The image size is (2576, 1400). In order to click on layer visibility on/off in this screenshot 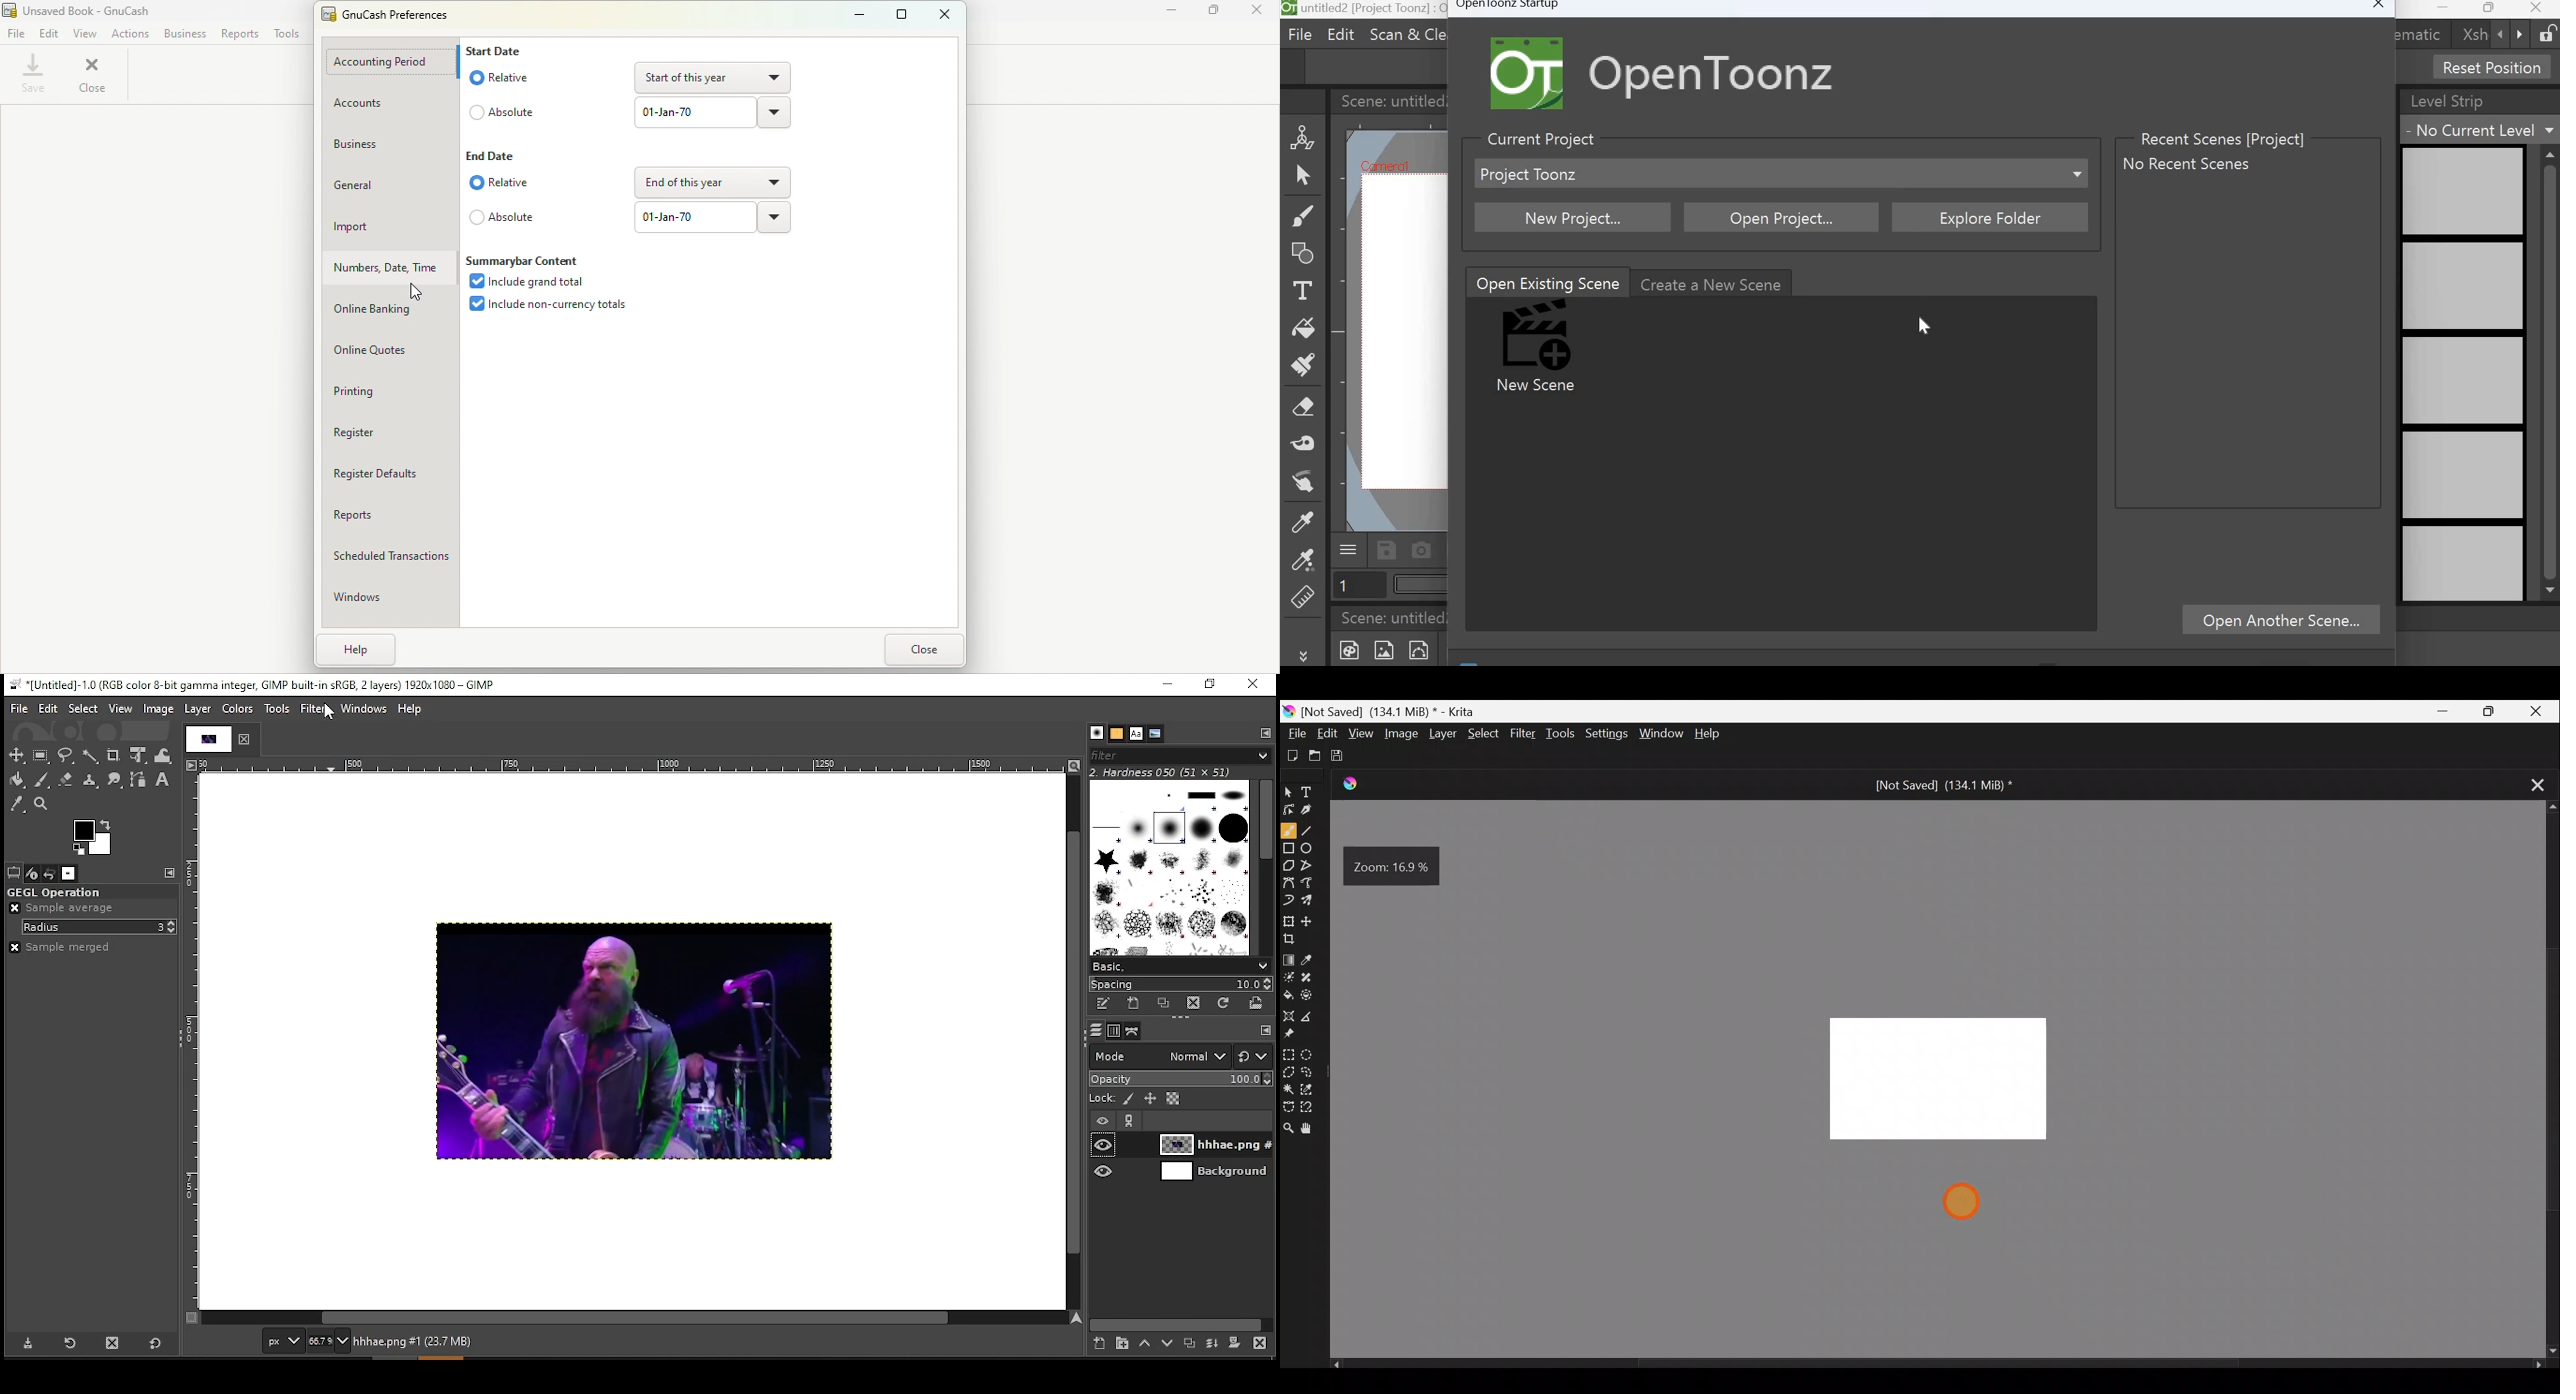, I will do `click(1105, 1145)`.